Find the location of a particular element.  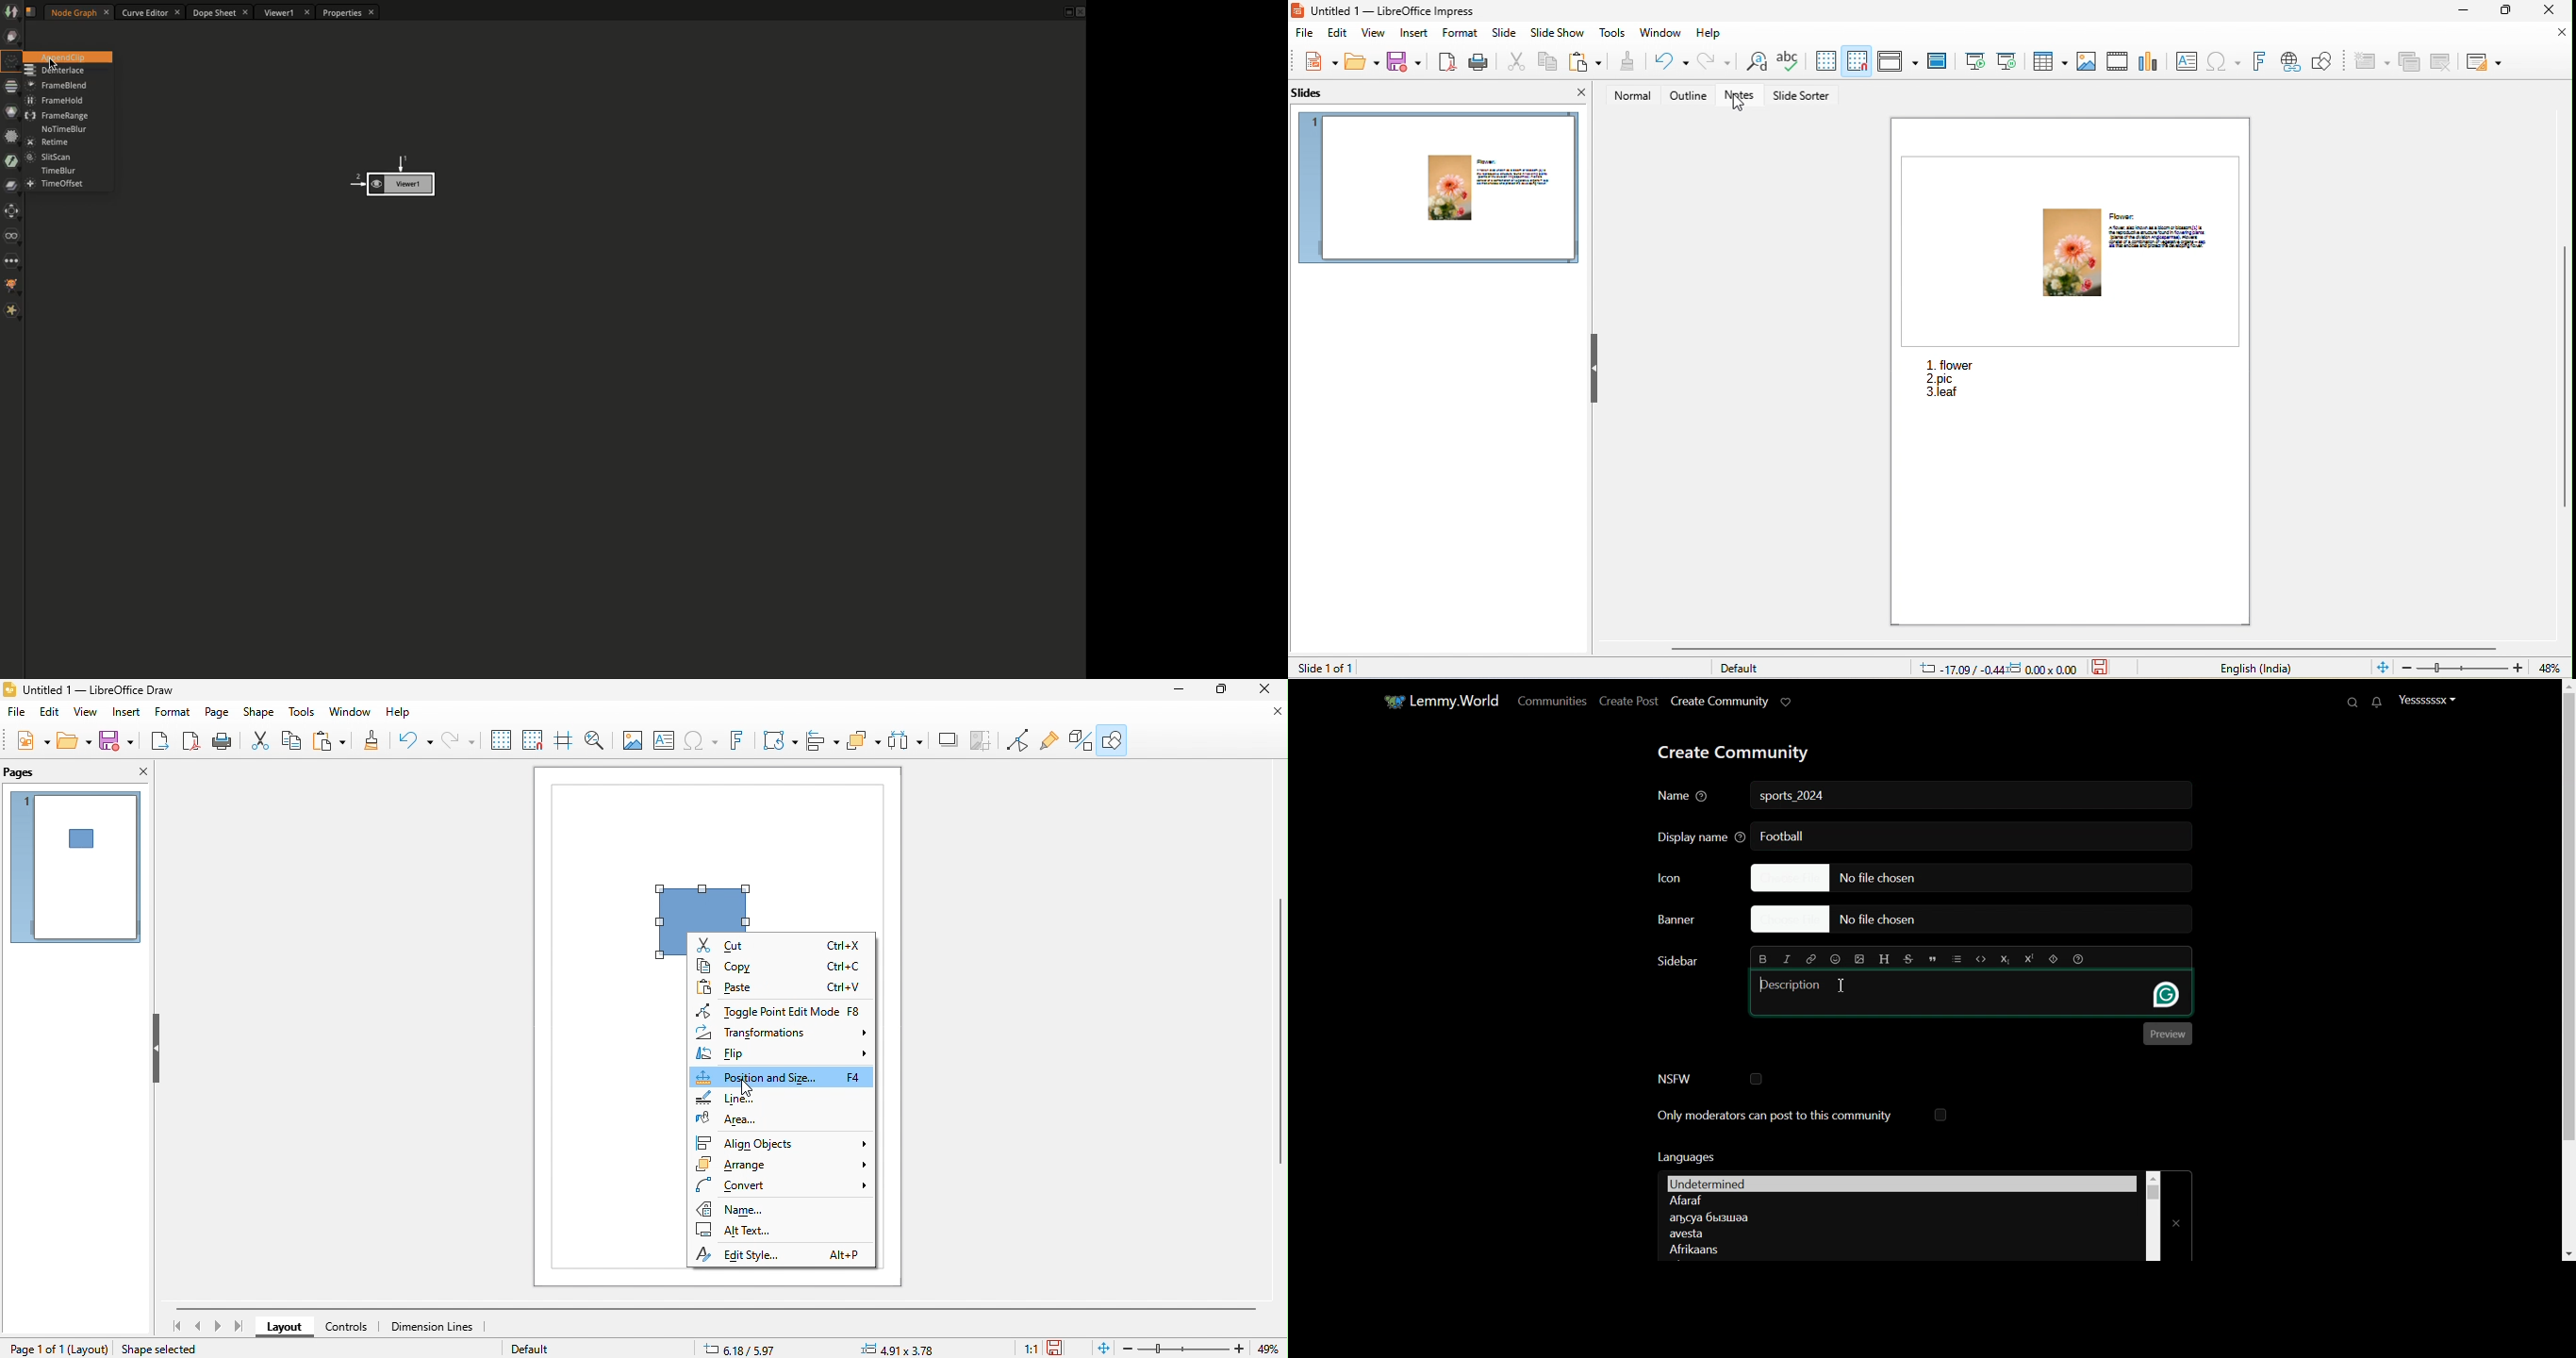

default is located at coordinates (1750, 668).